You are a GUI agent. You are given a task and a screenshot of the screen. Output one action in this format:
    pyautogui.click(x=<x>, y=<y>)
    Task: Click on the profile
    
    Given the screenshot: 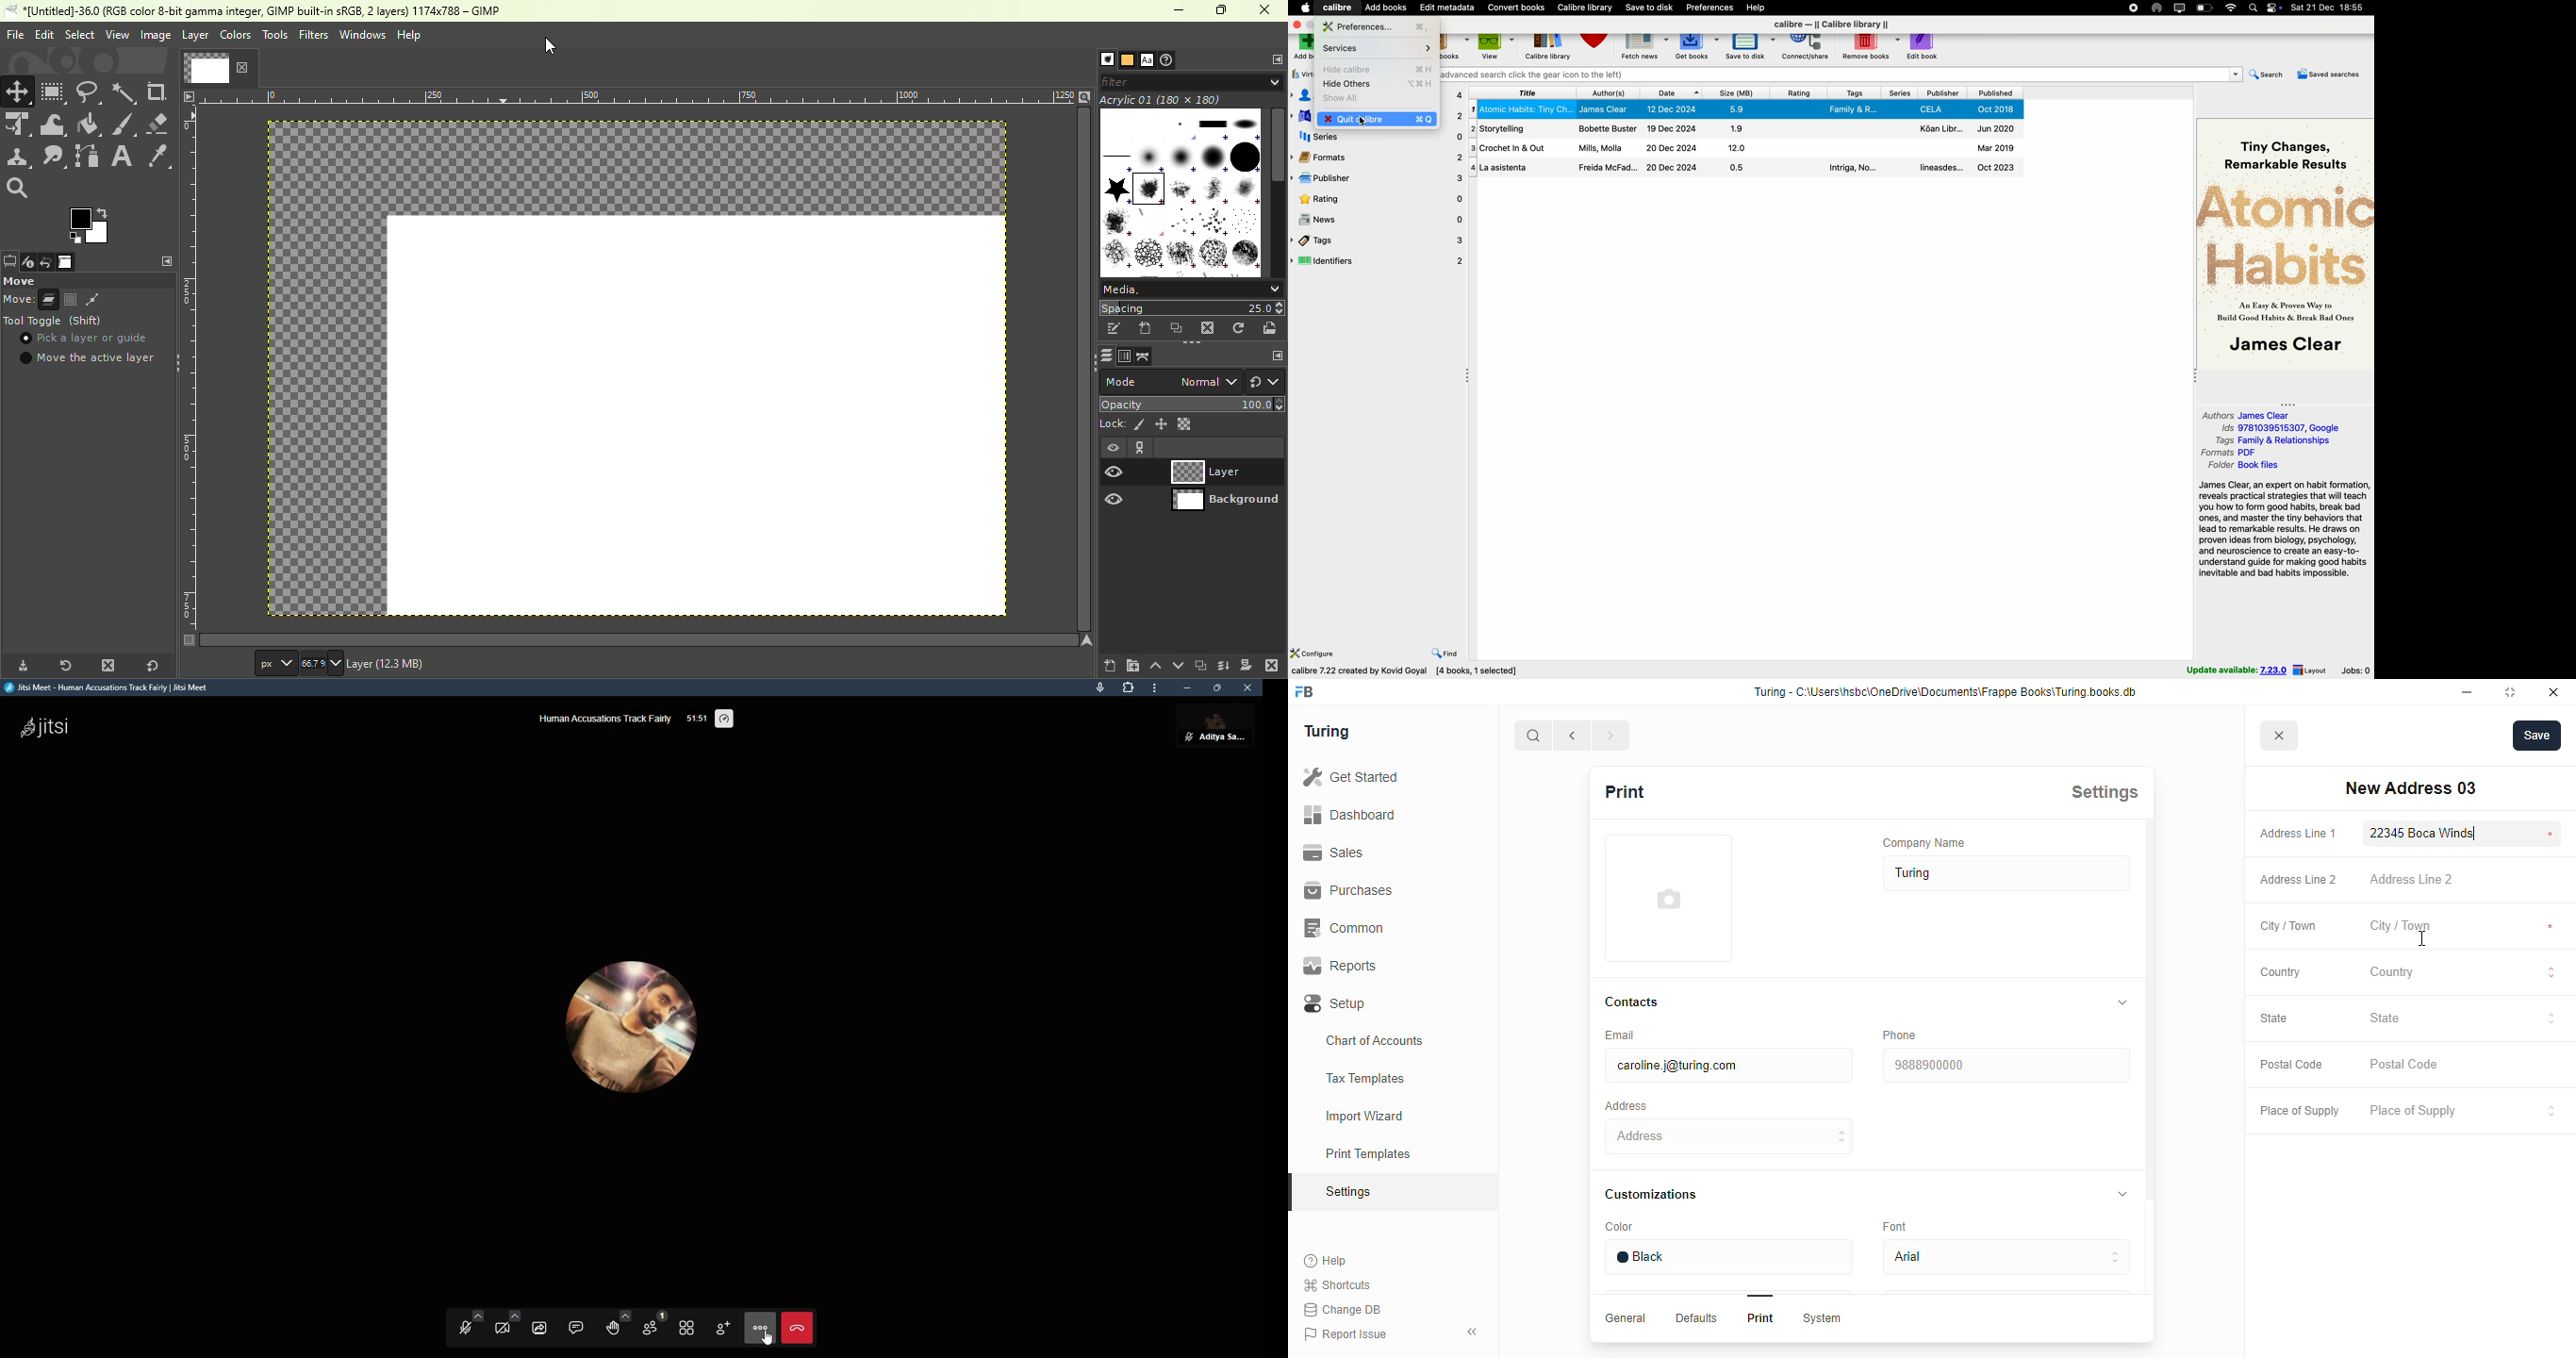 What is the action you would take?
    pyautogui.click(x=1225, y=730)
    